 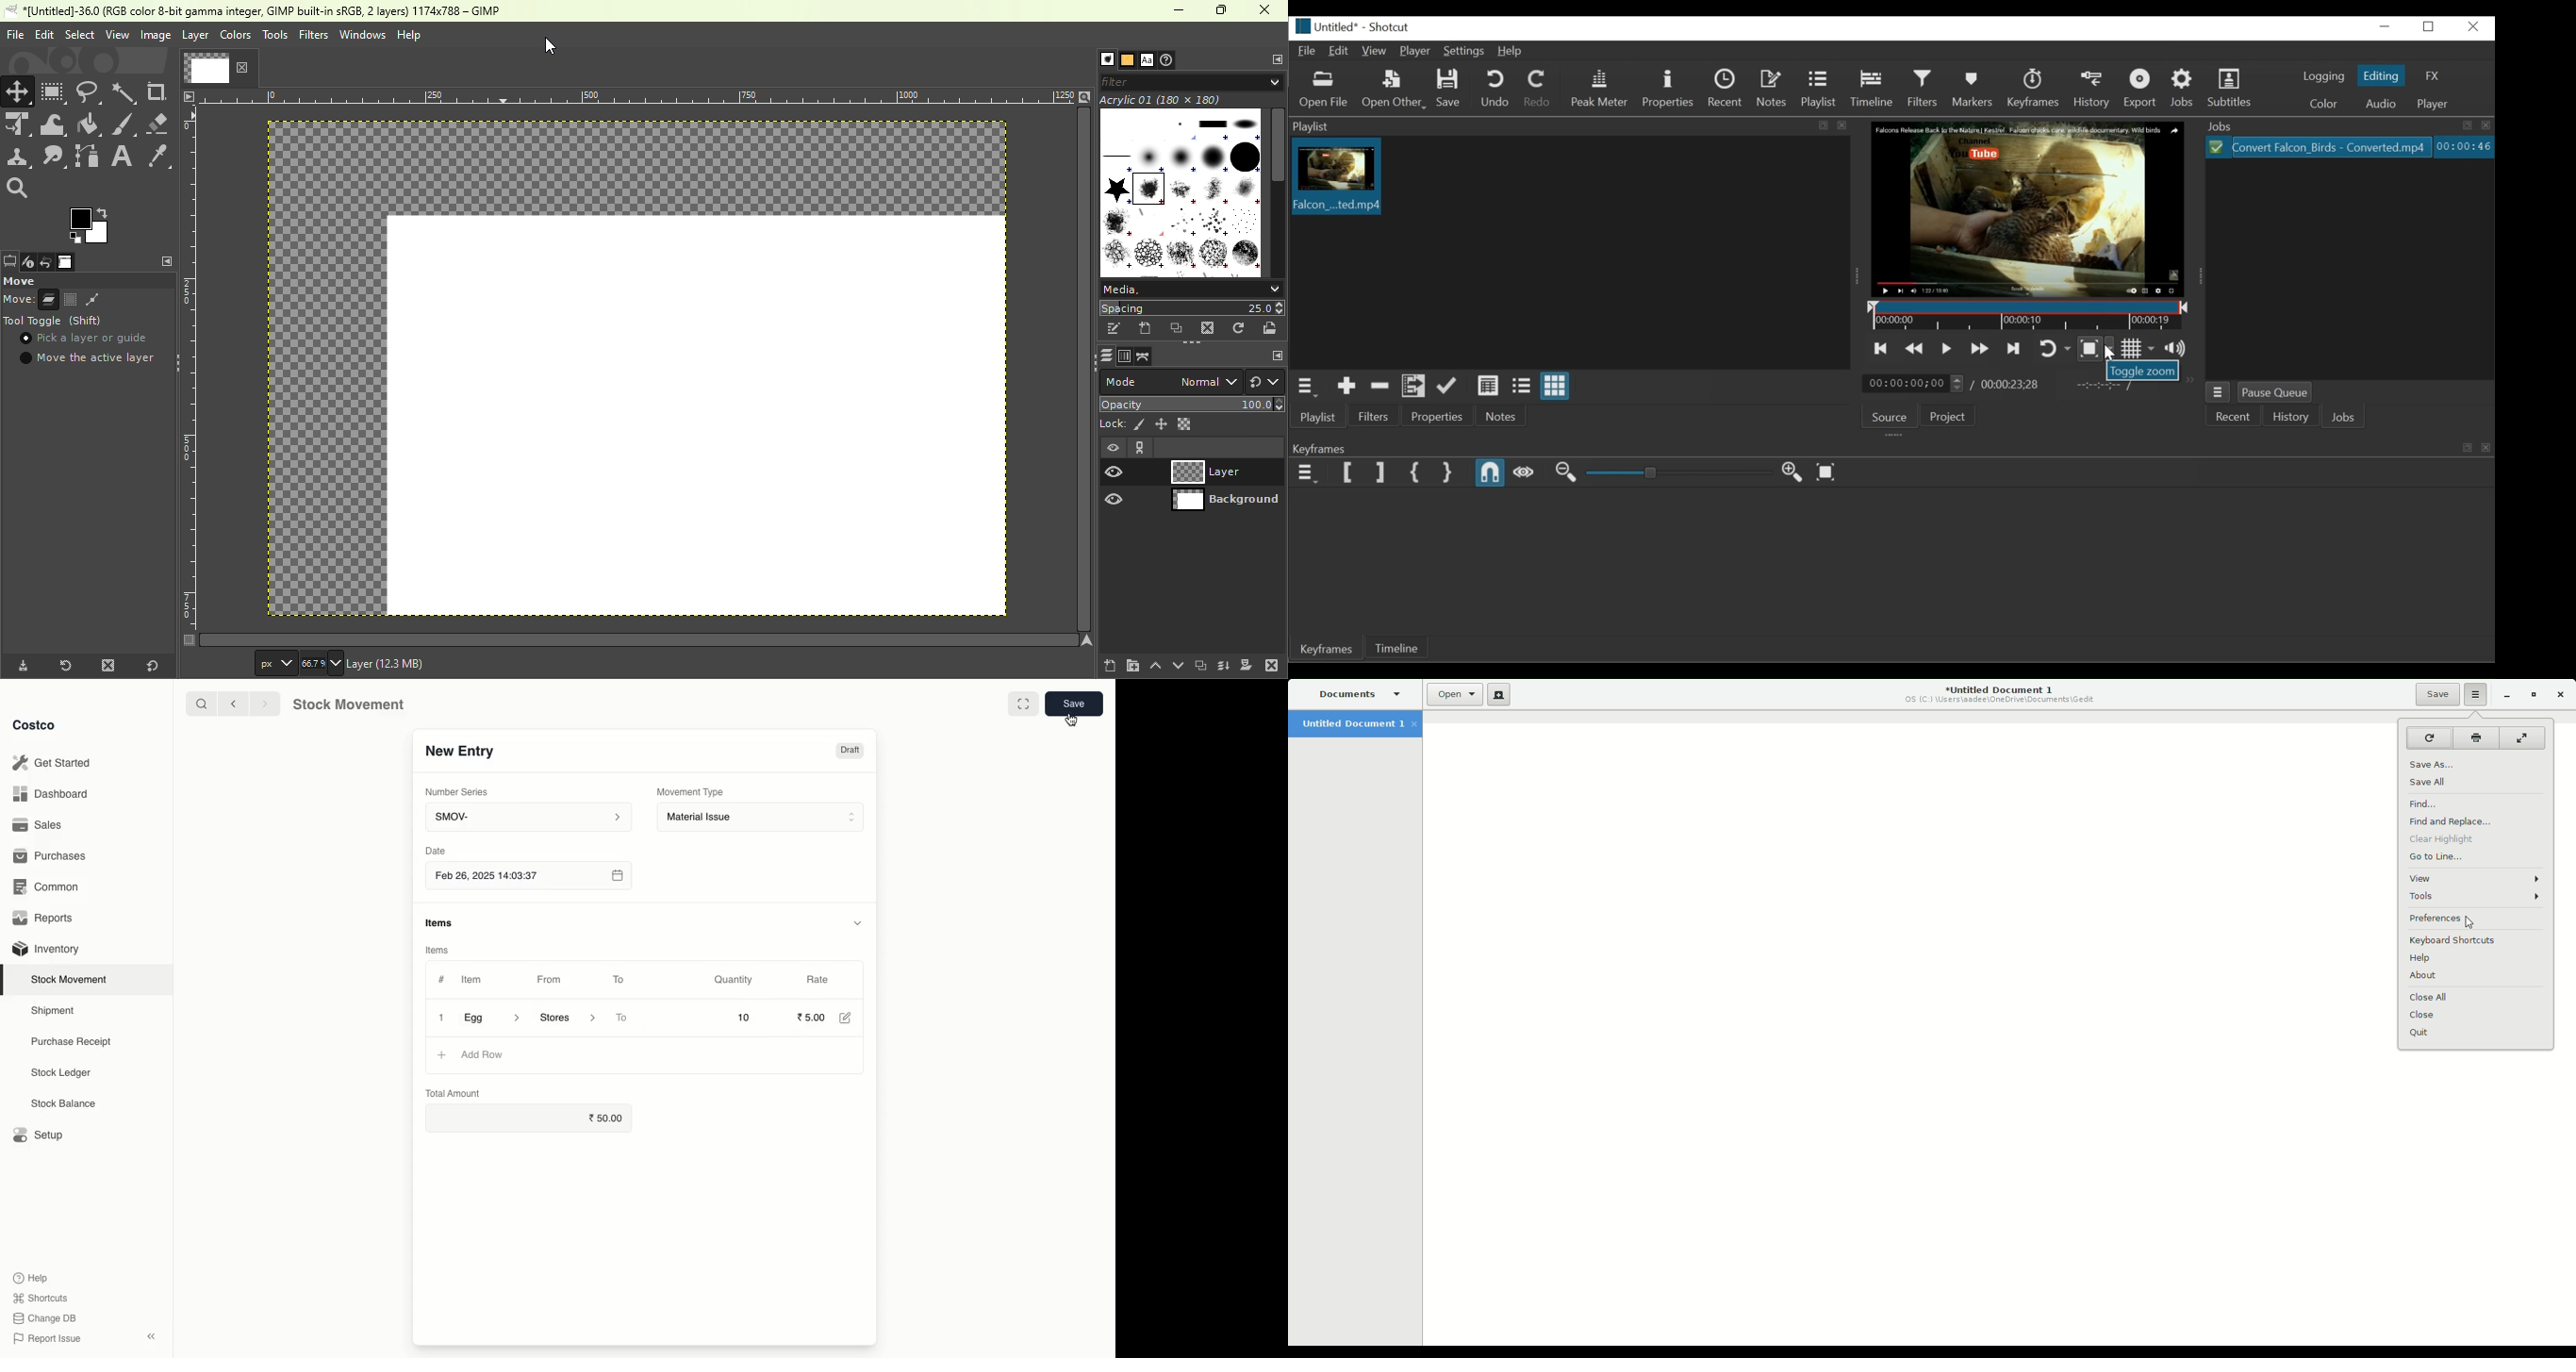 I want to click on Toggle play or pause, so click(x=1947, y=348).